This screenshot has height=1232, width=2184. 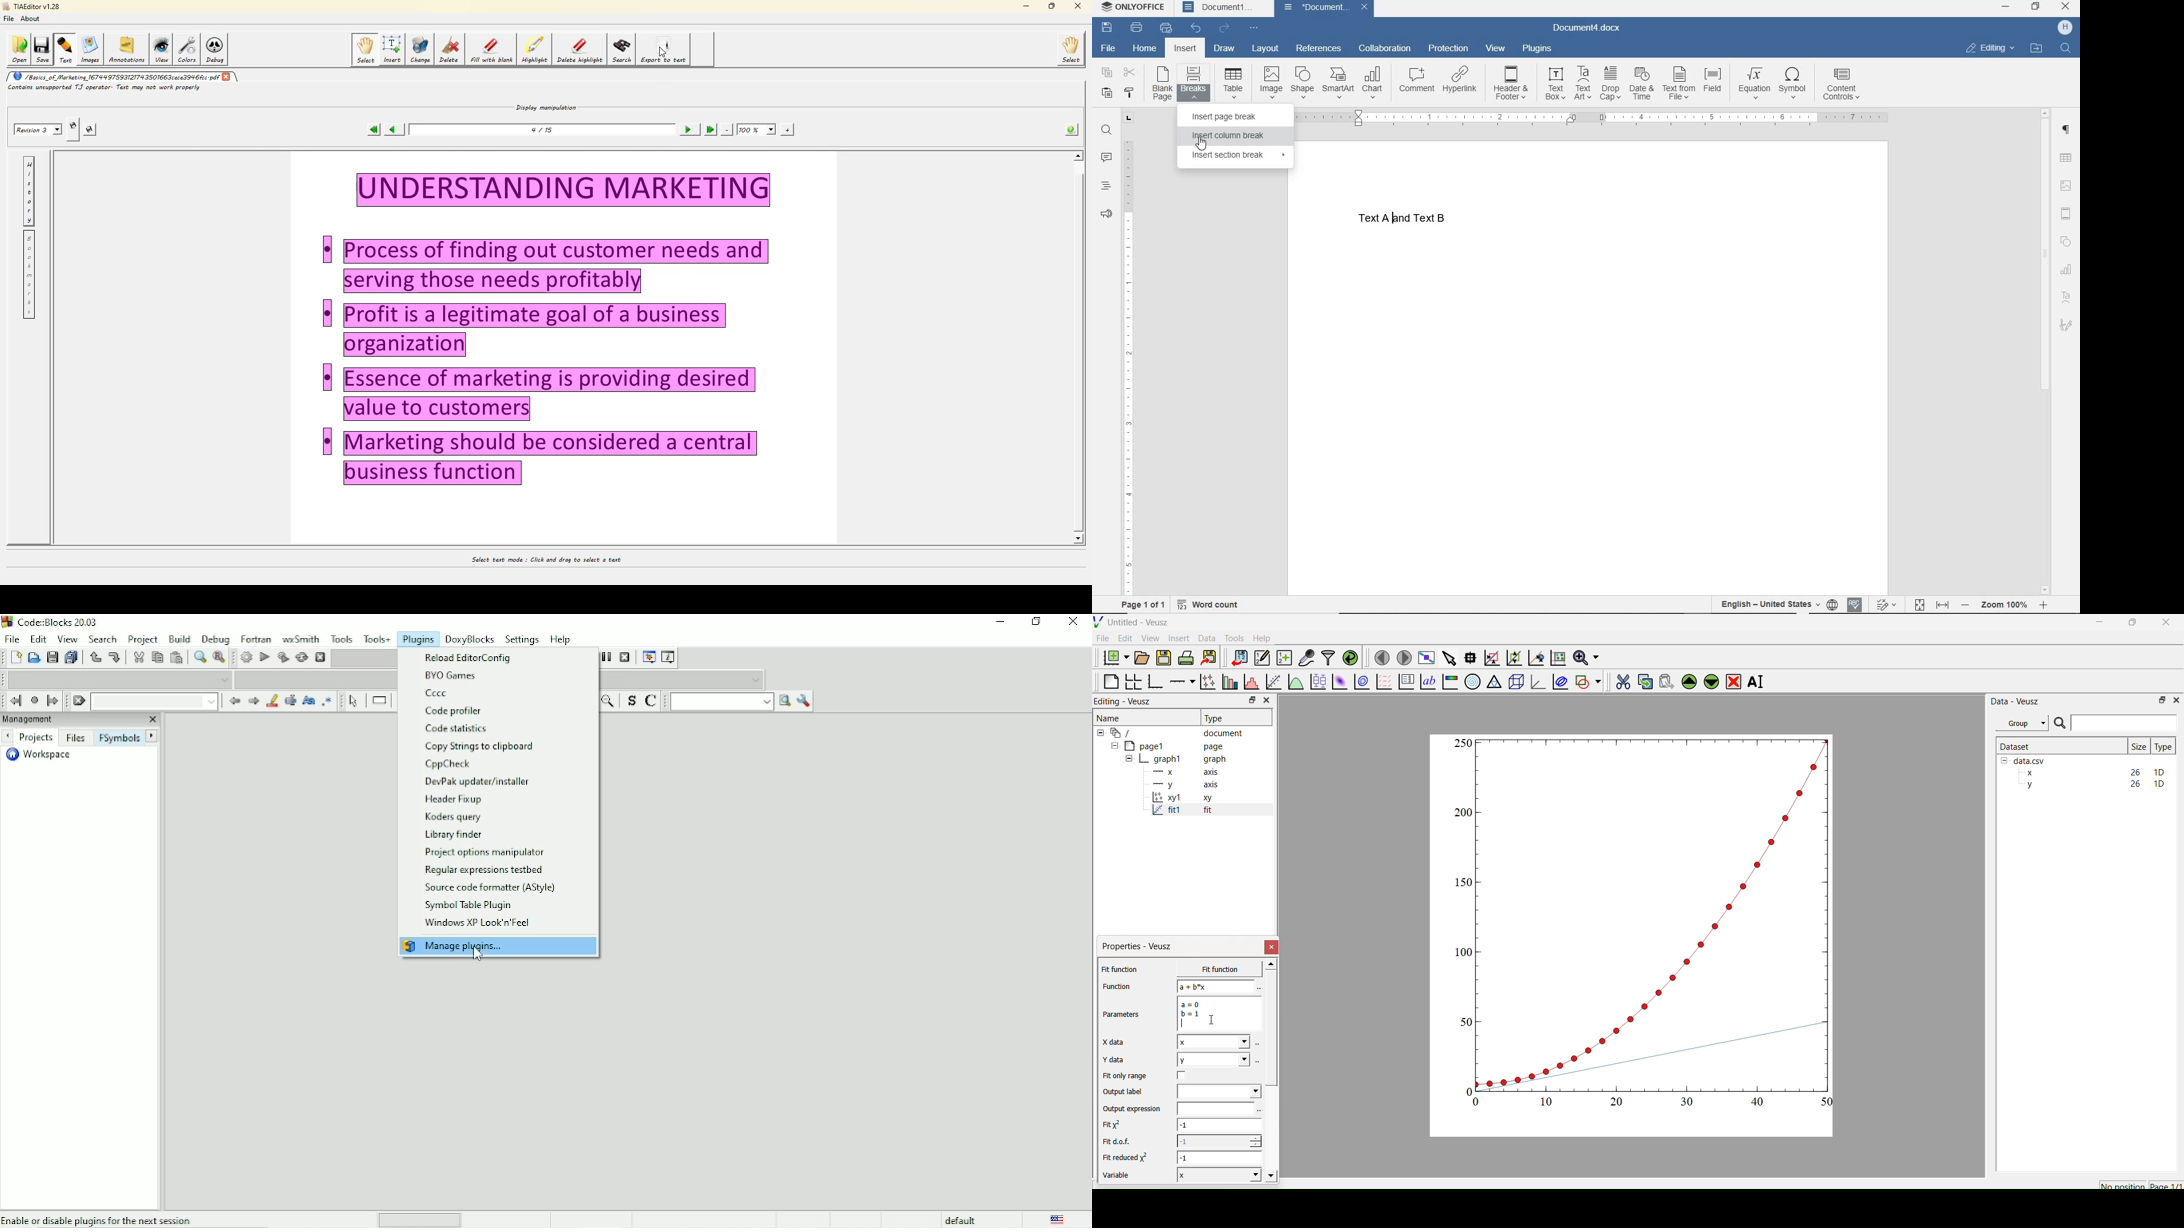 What do you see at coordinates (492, 886) in the screenshot?
I see `Source code formatter (AStyle)` at bounding box center [492, 886].